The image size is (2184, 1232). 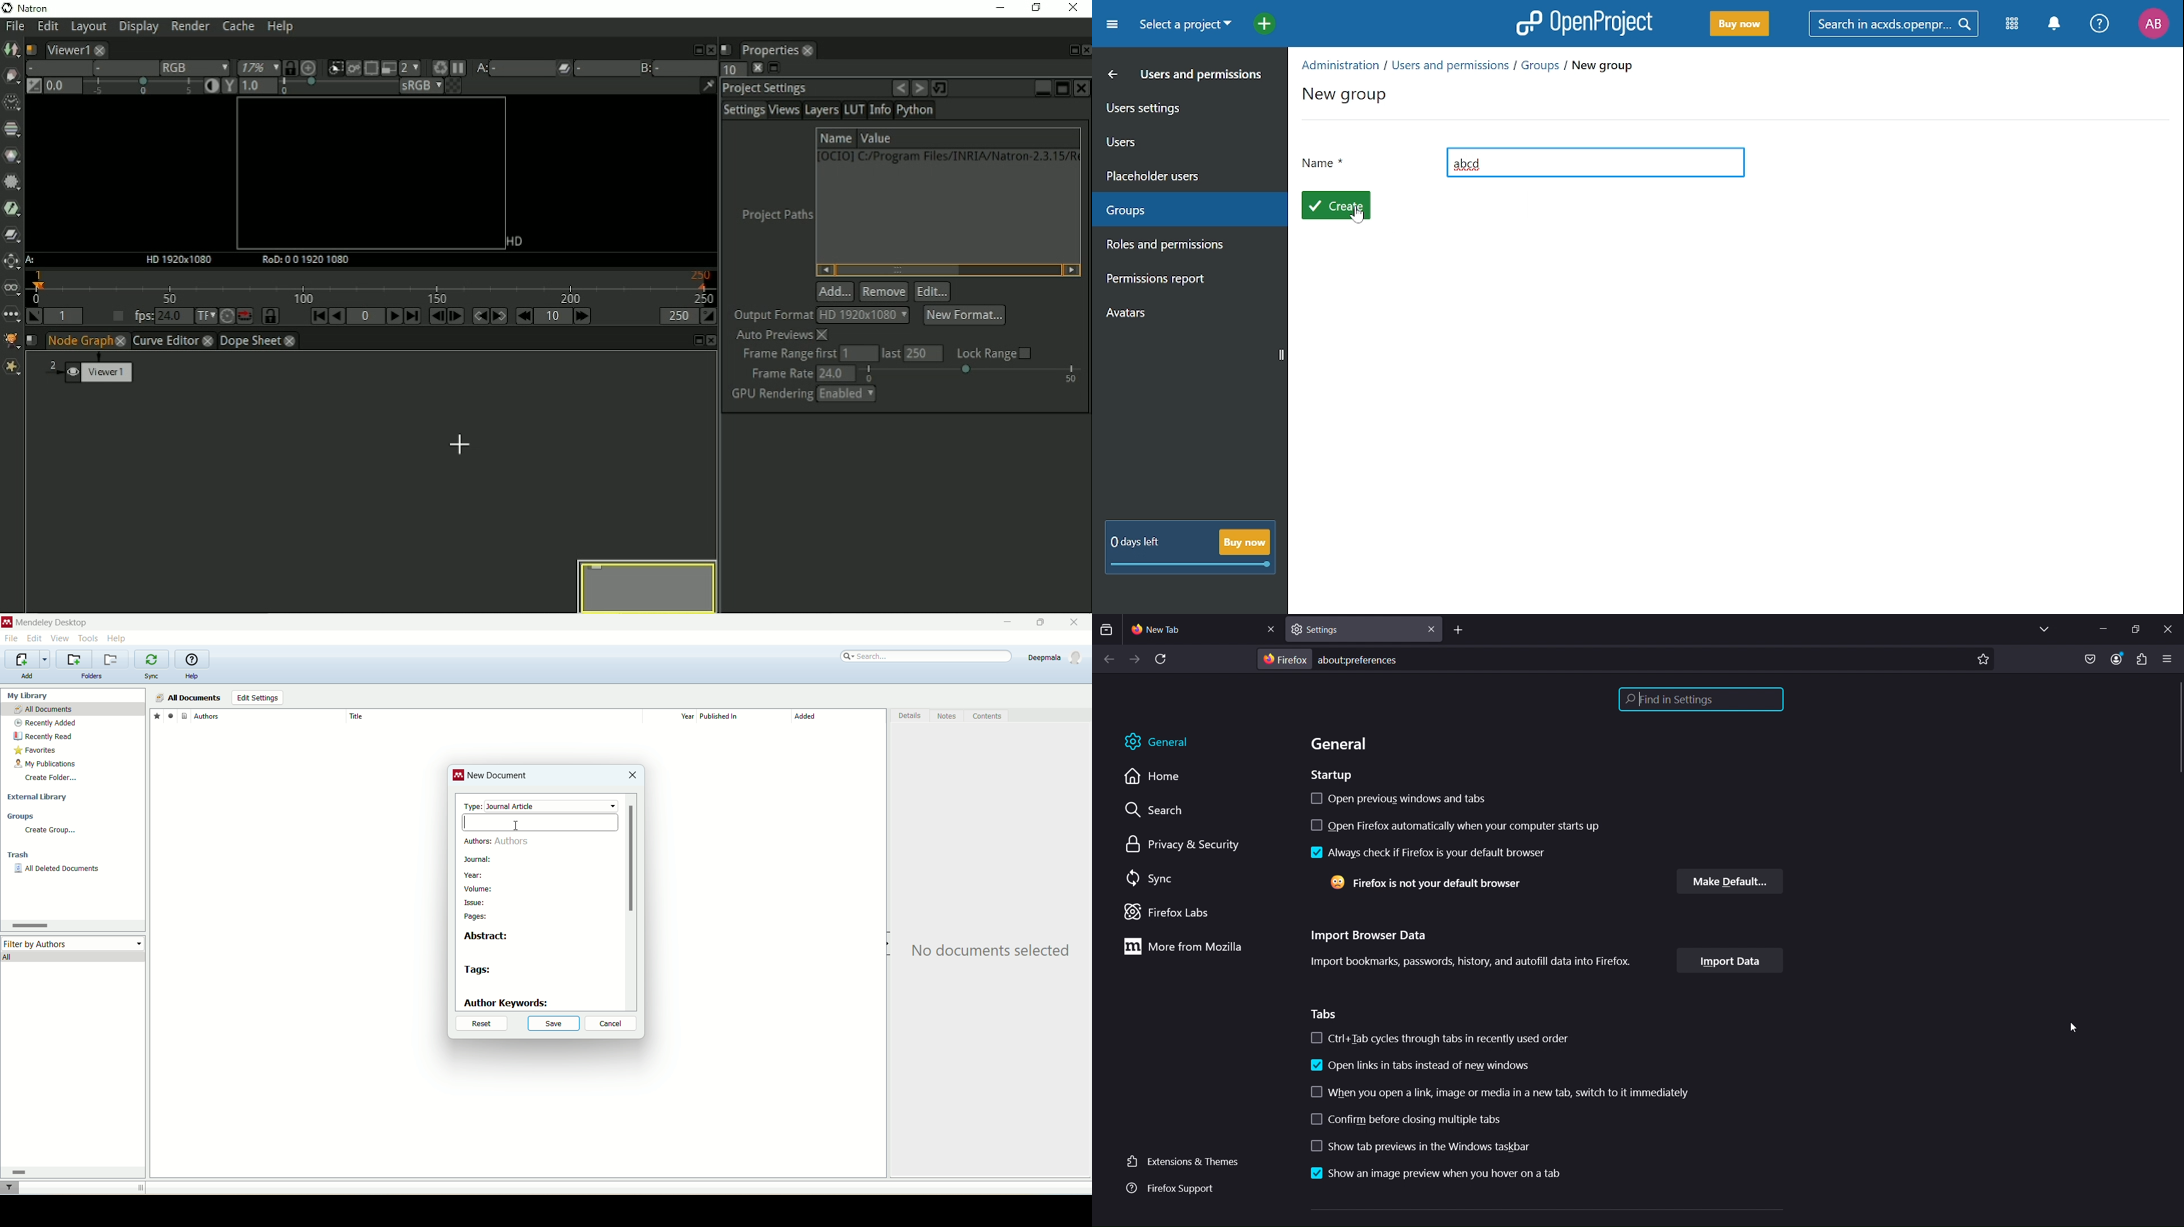 What do you see at coordinates (473, 876) in the screenshot?
I see `year` at bounding box center [473, 876].